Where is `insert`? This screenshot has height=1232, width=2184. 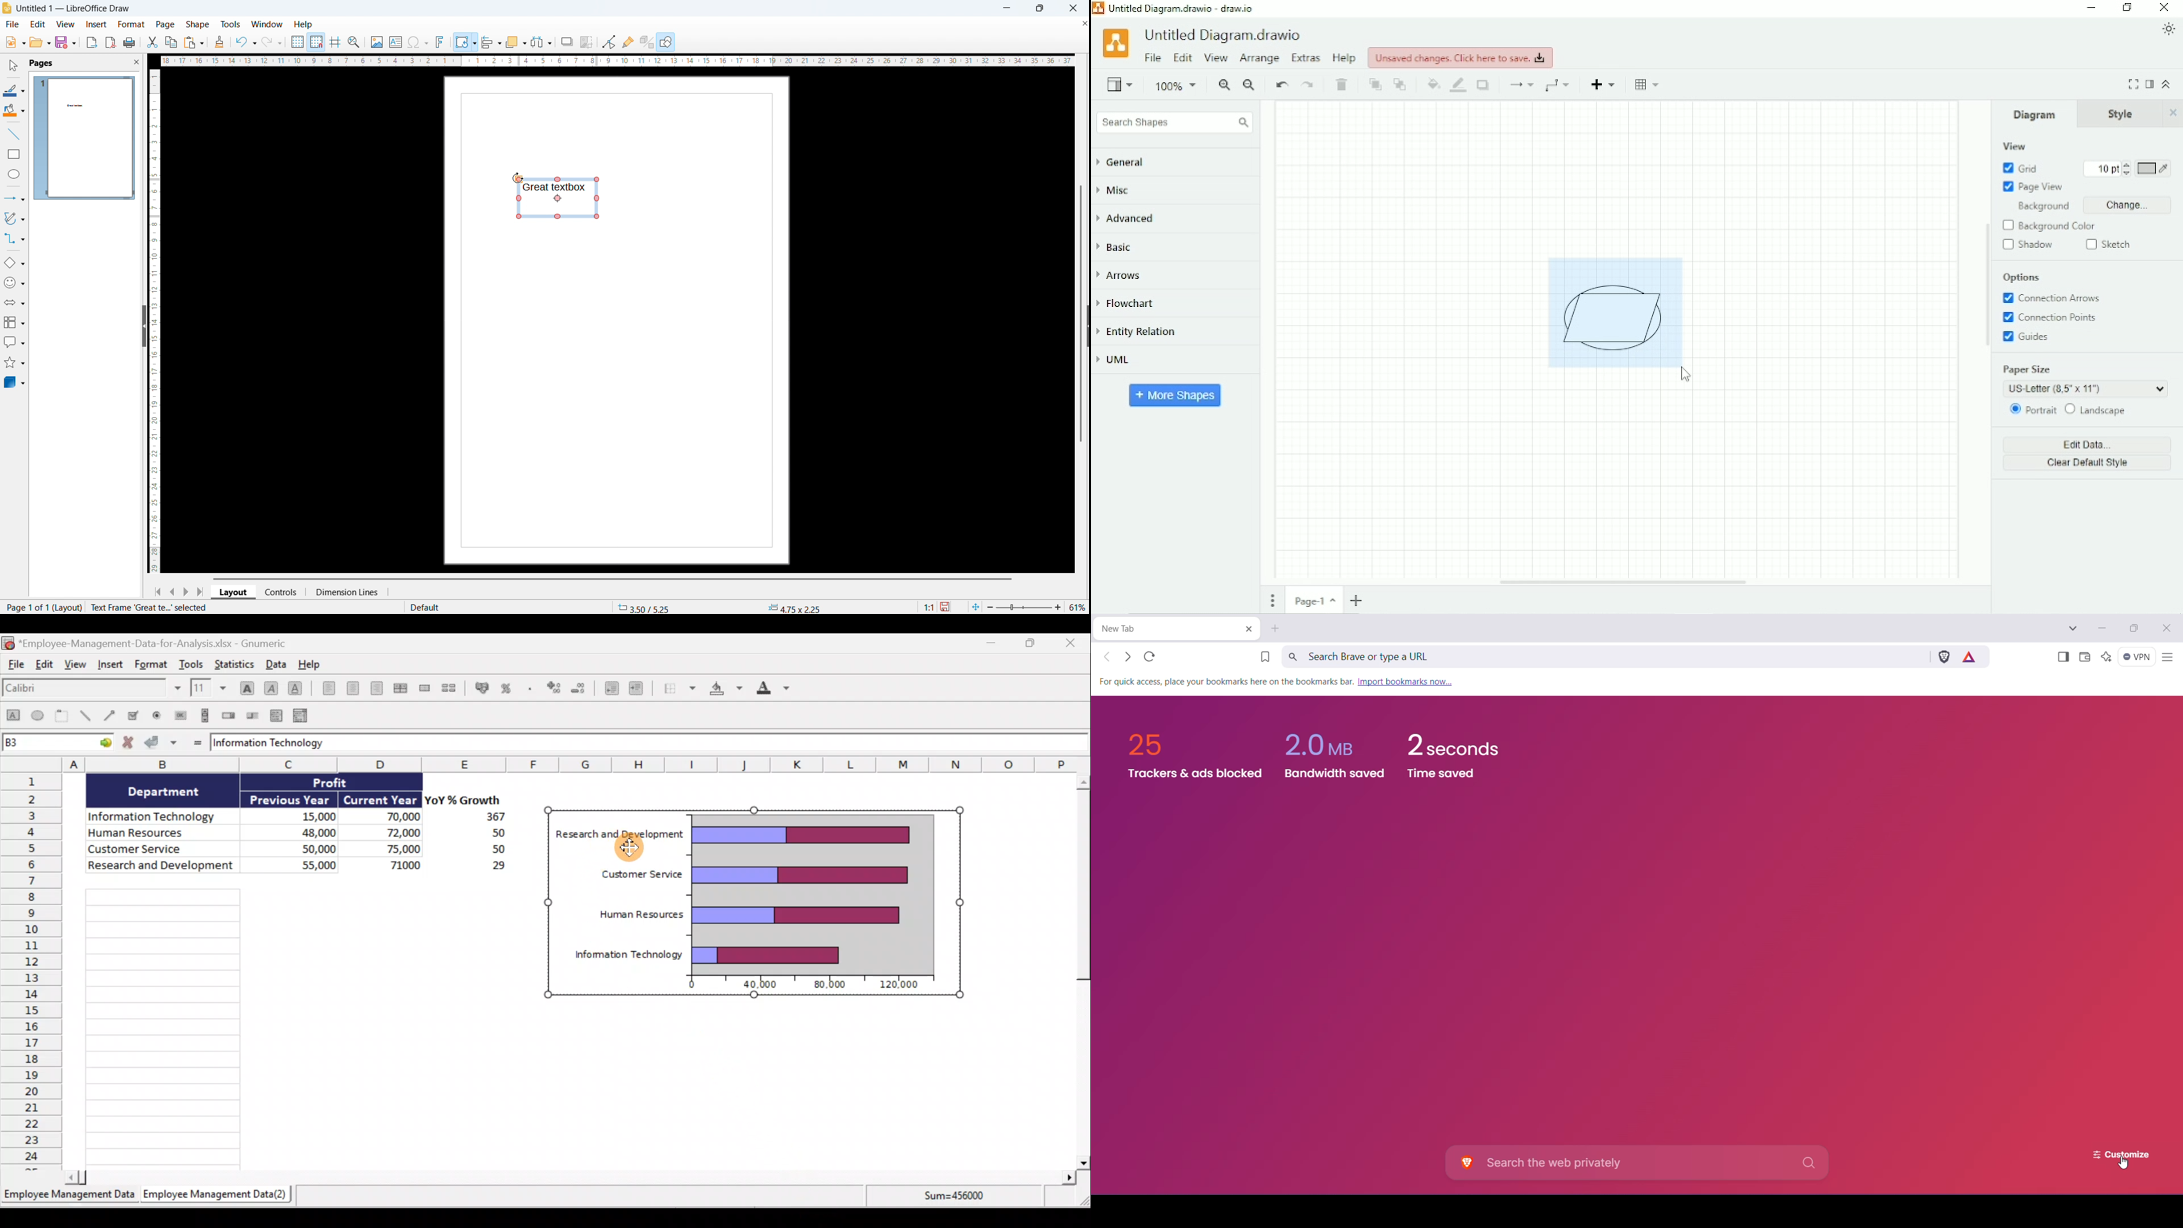 insert is located at coordinates (96, 24).